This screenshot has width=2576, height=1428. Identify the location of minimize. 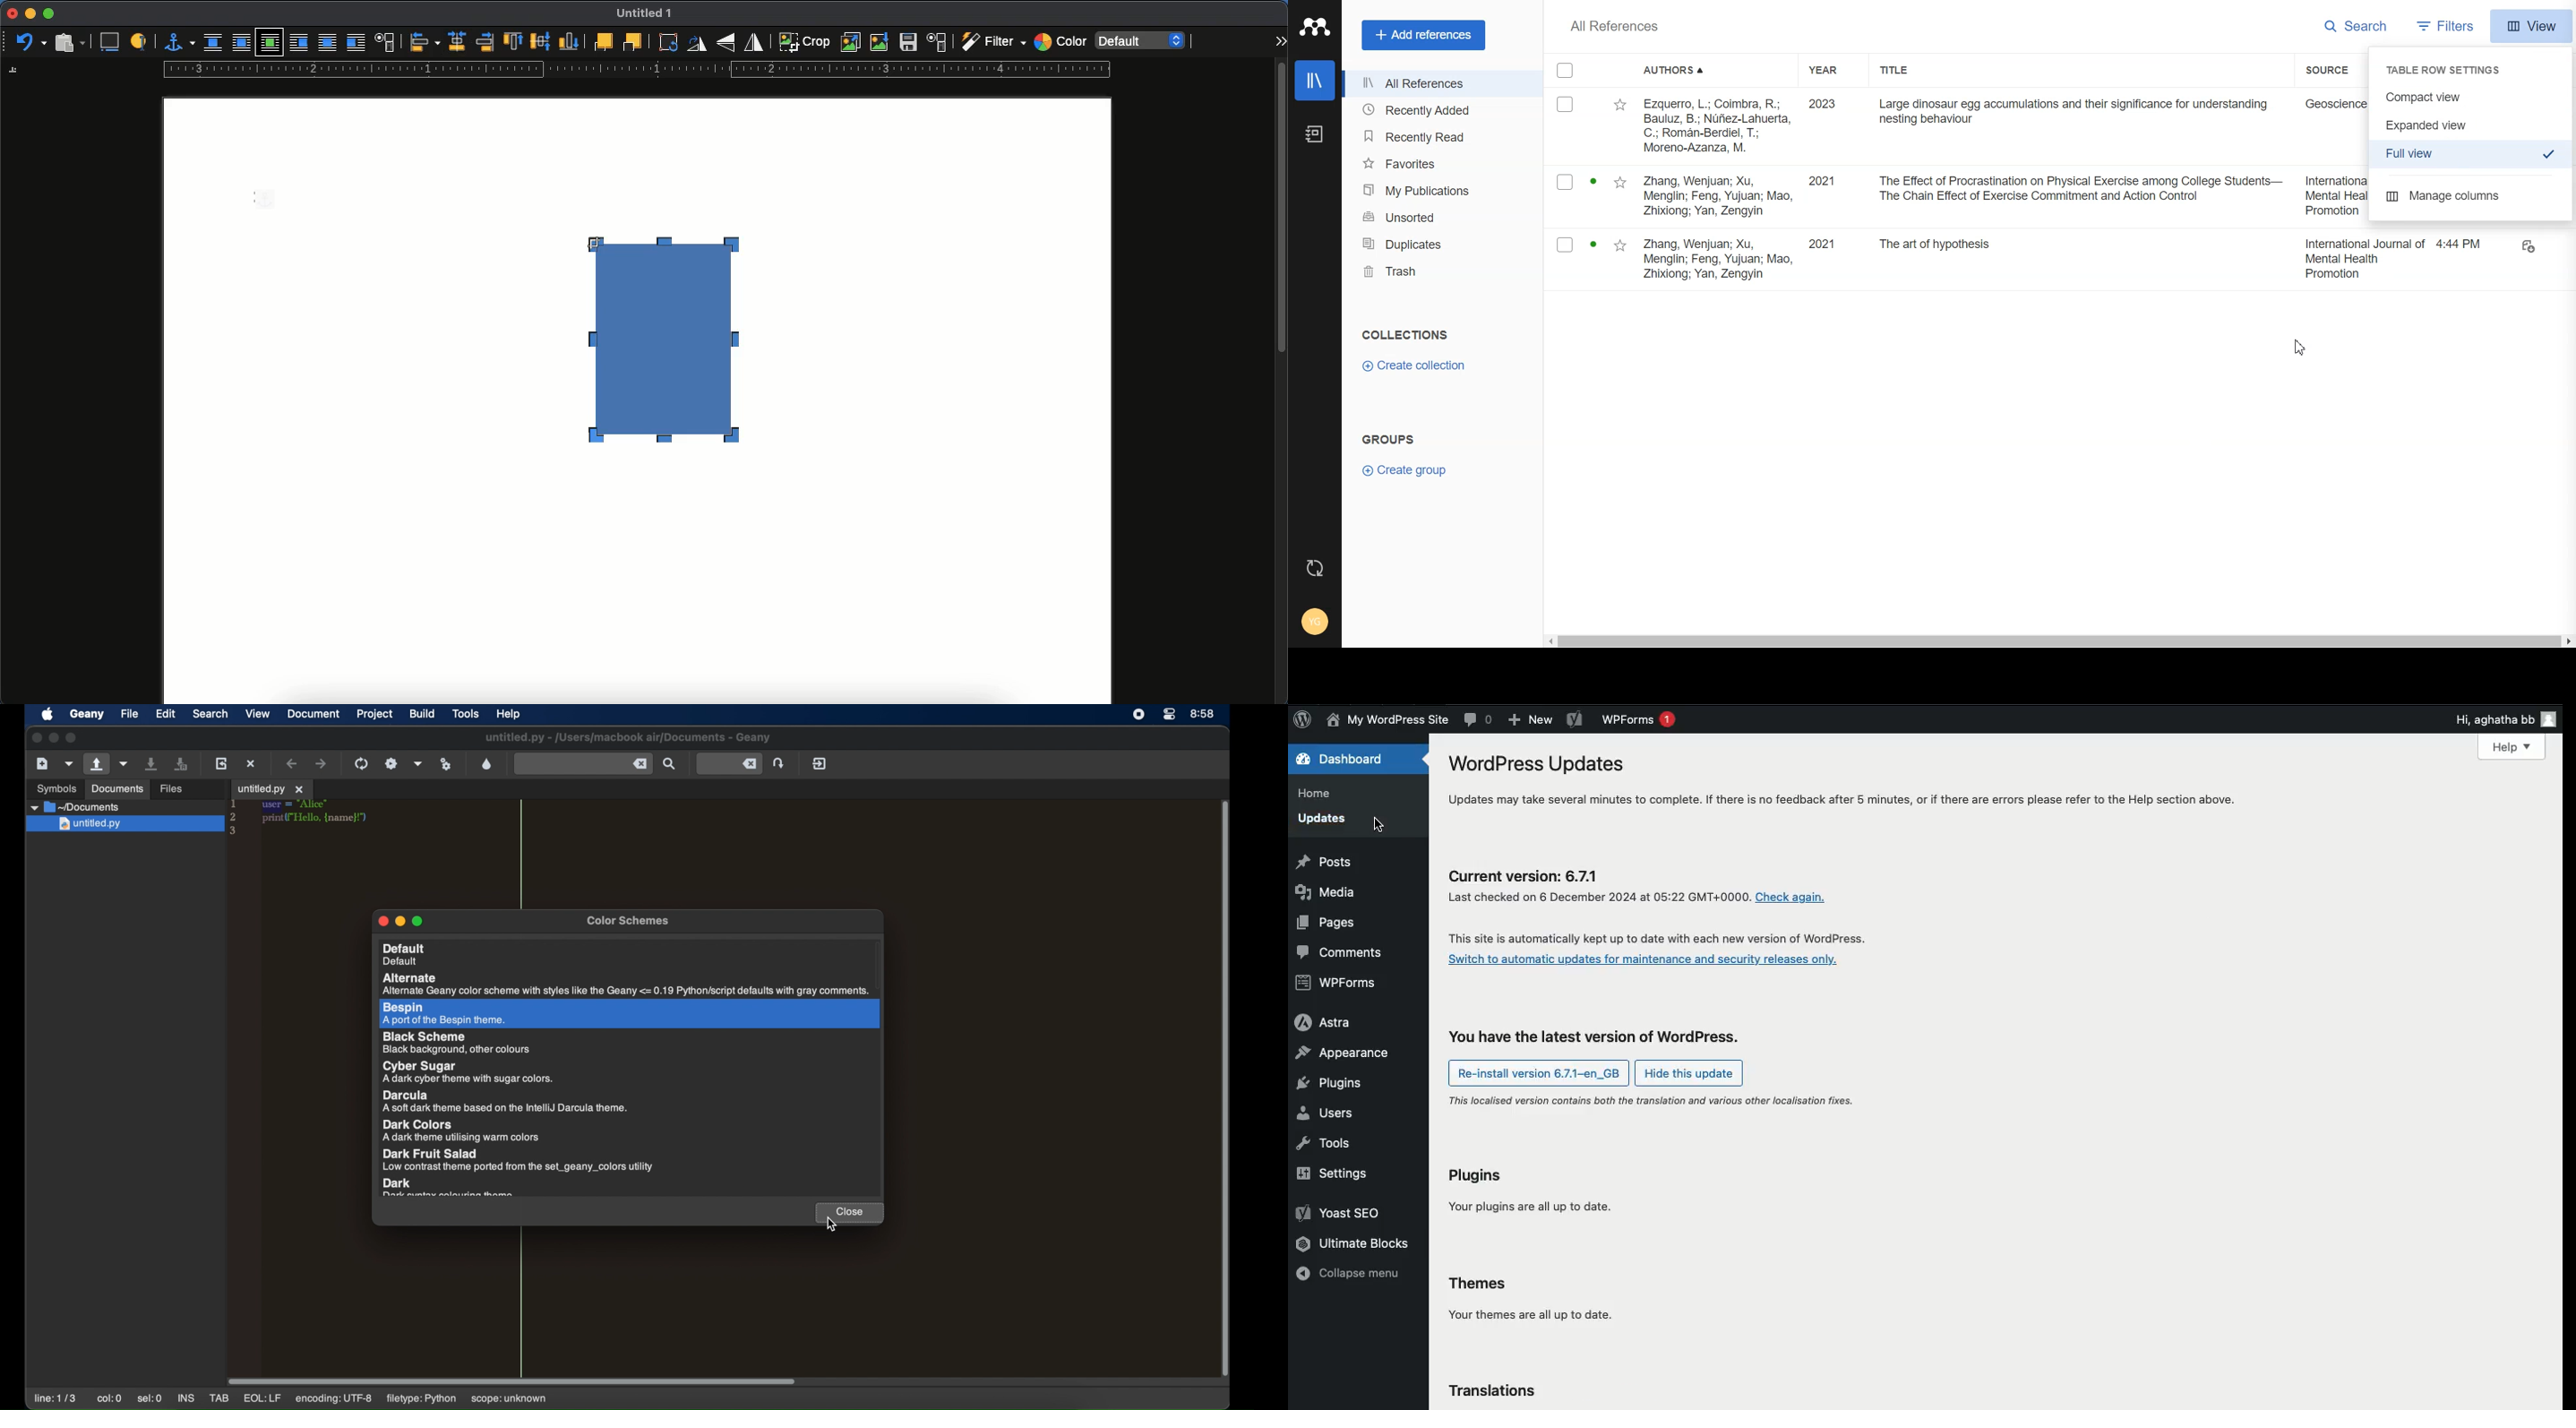
(30, 13).